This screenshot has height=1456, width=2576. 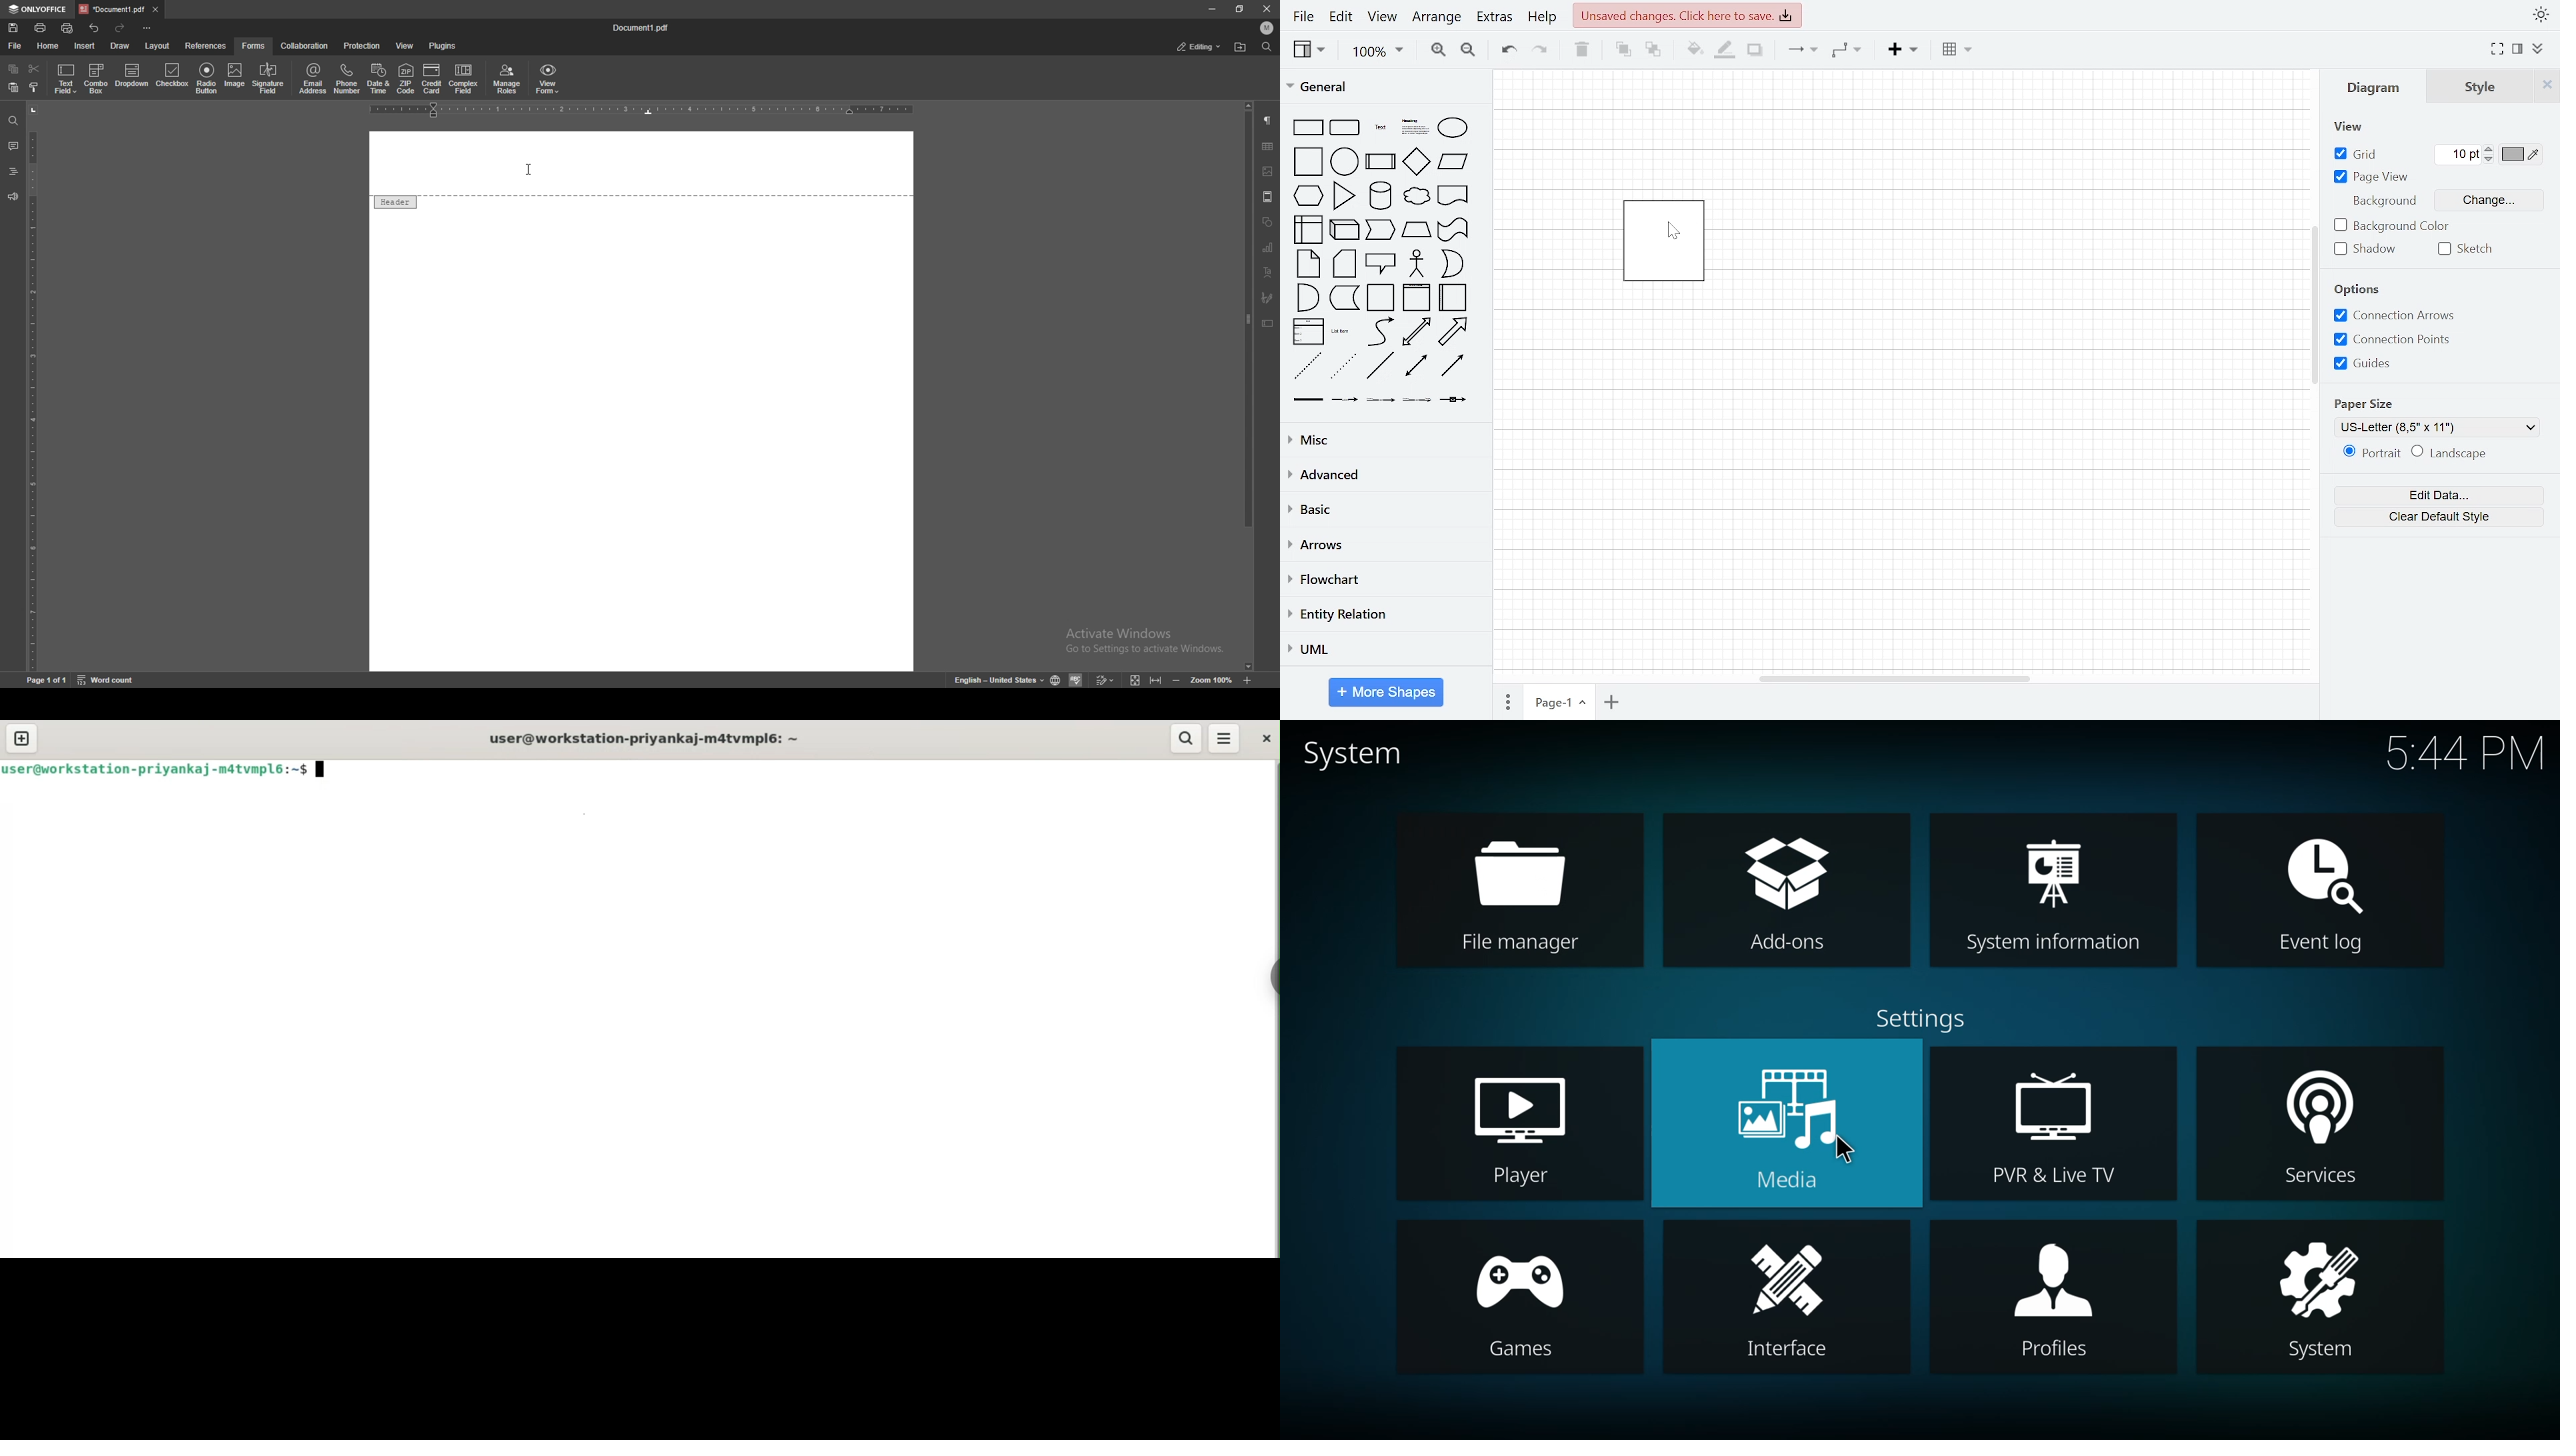 I want to click on radio button, so click(x=207, y=77).